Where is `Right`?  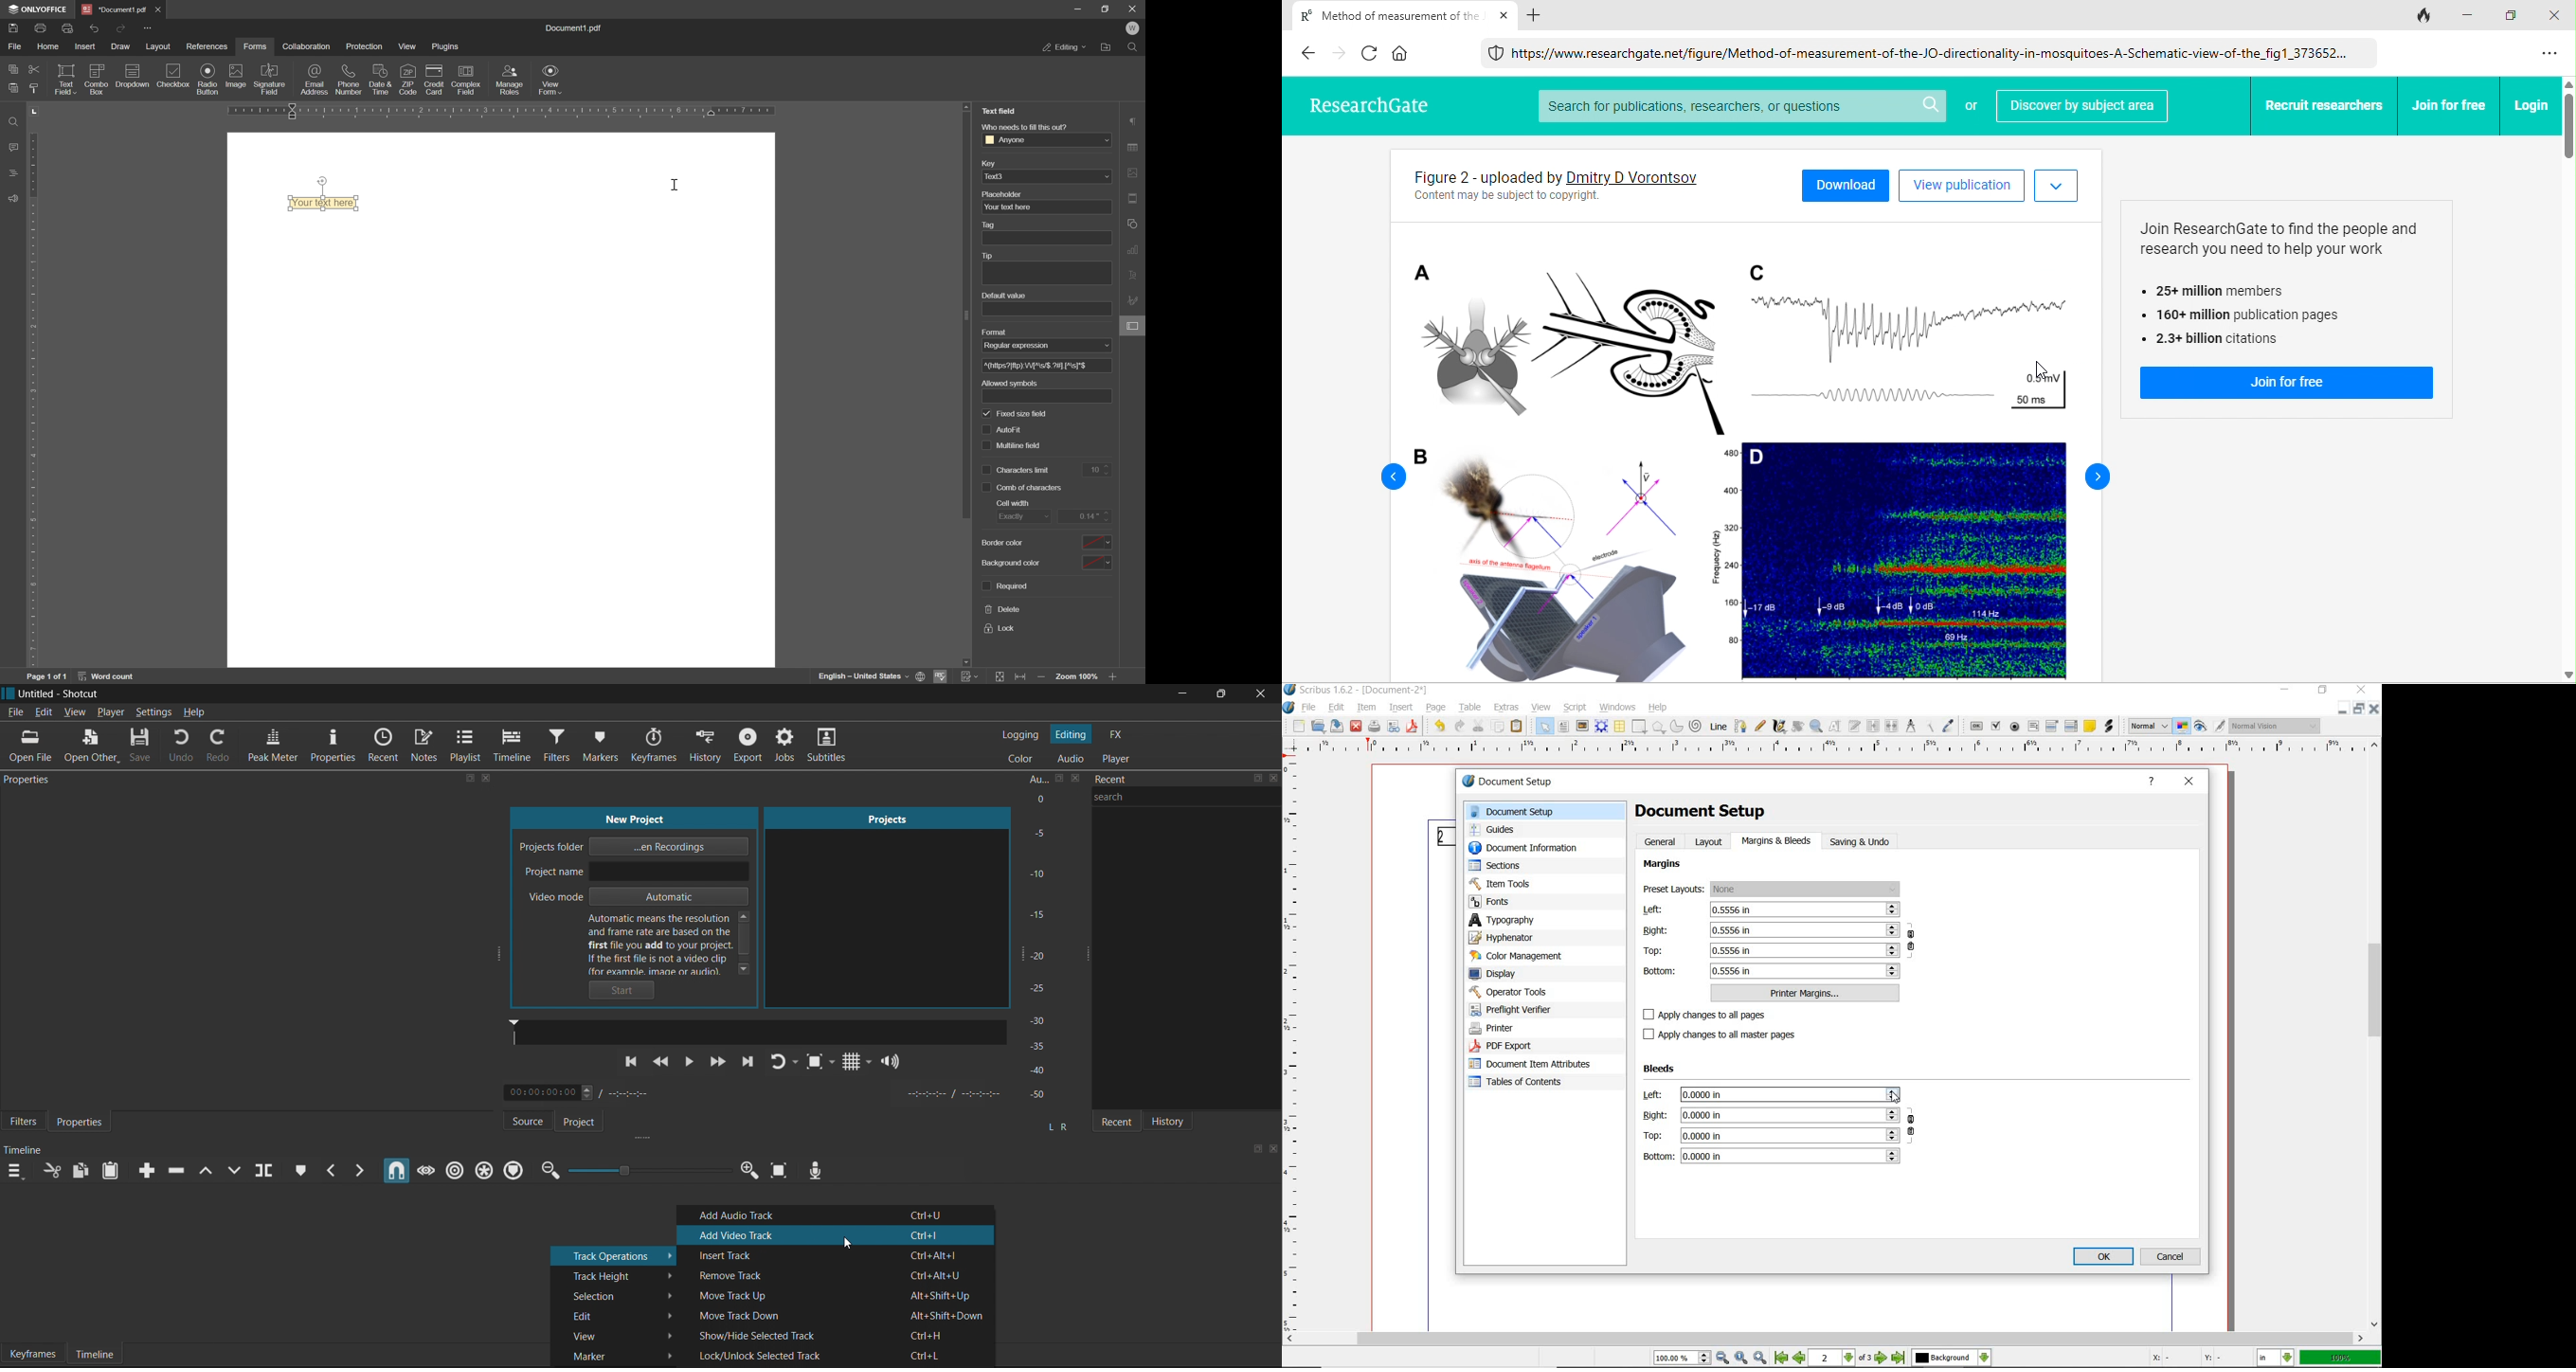 Right is located at coordinates (1770, 1115).